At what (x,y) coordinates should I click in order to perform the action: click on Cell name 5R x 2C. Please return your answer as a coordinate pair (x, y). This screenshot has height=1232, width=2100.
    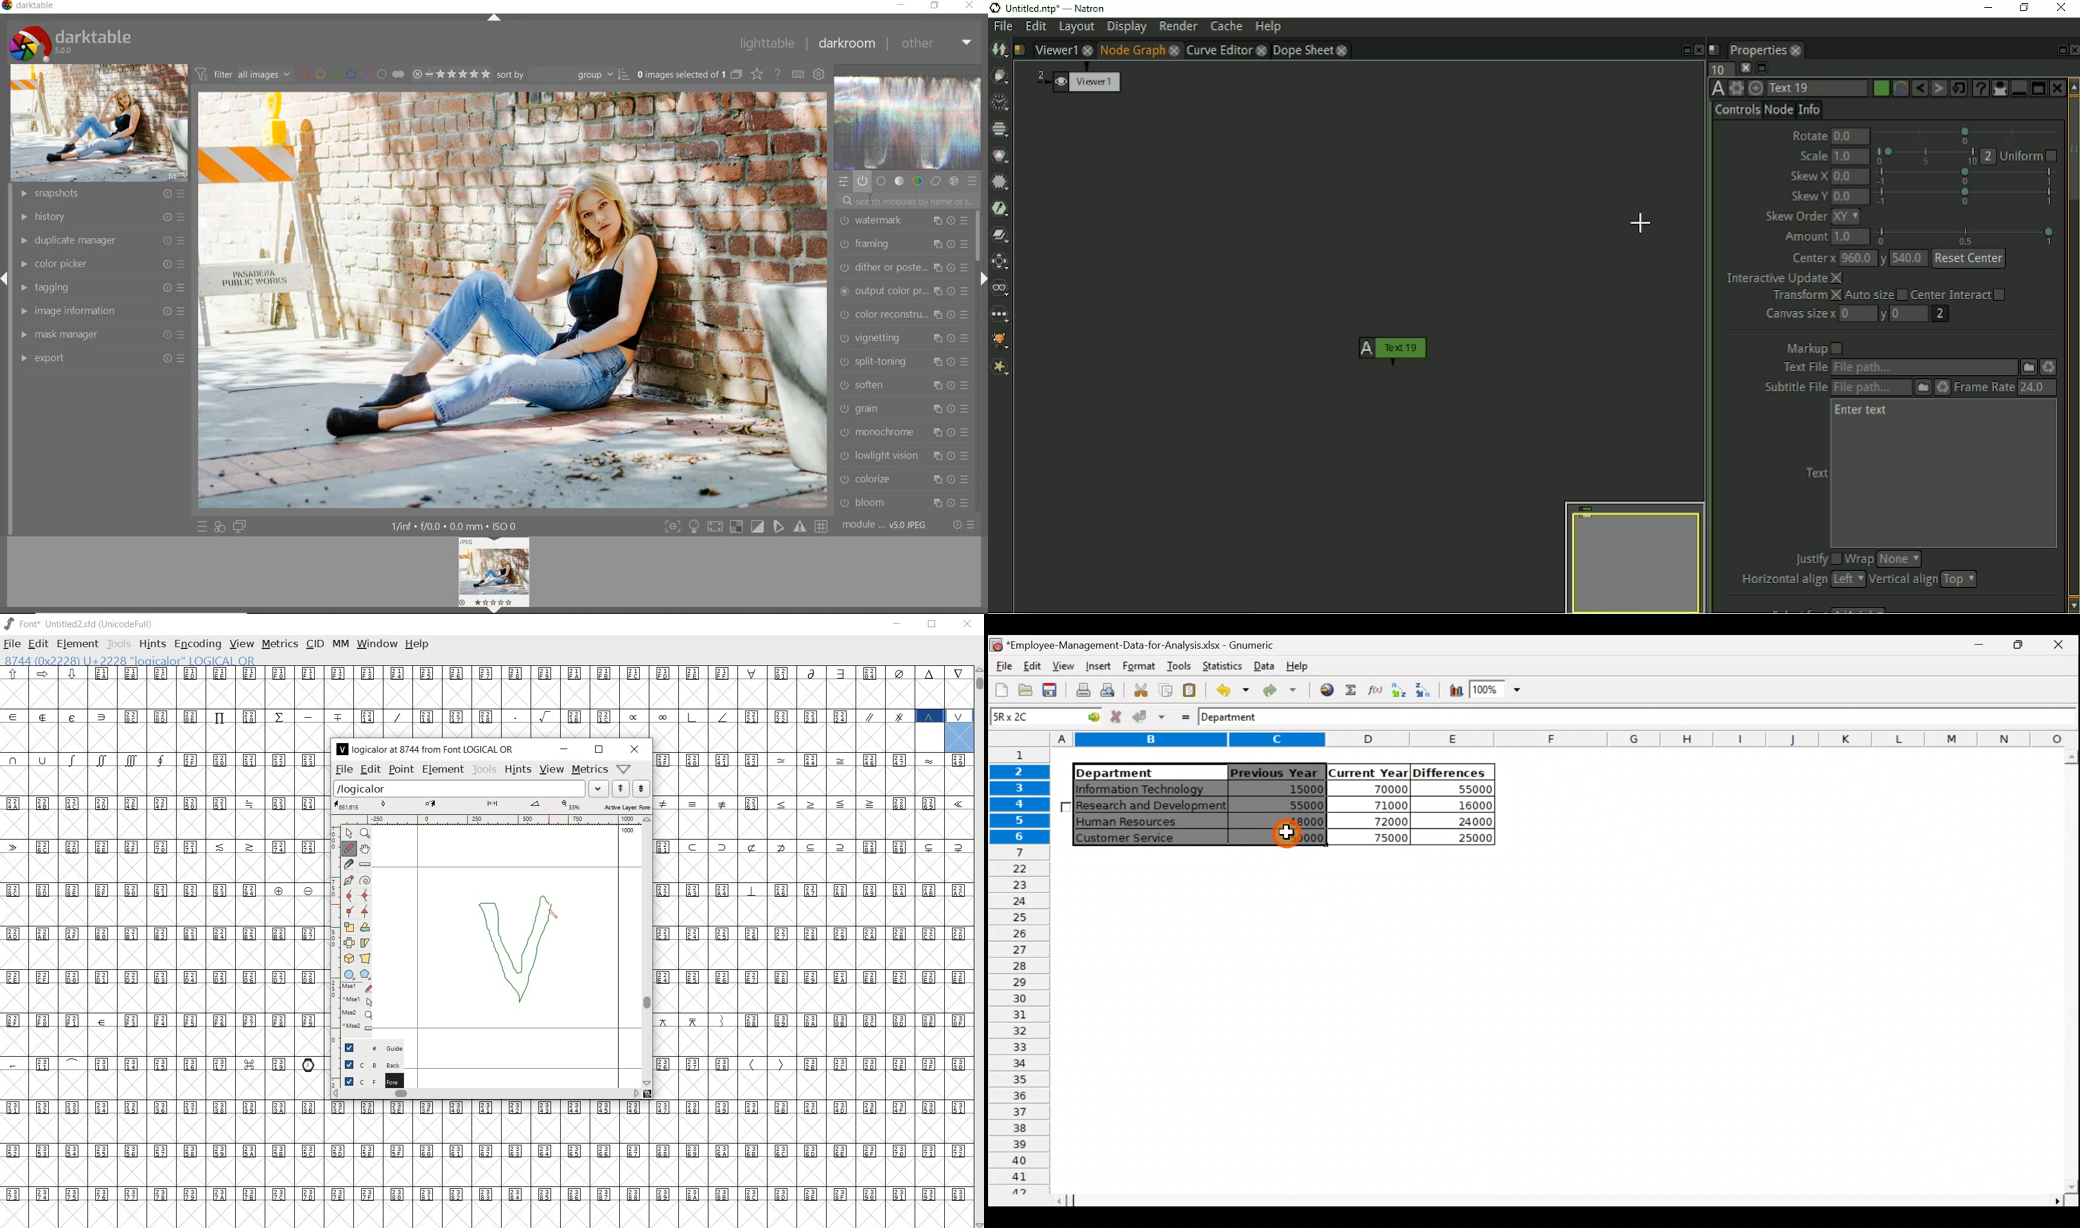
    Looking at the image, I should click on (1026, 718).